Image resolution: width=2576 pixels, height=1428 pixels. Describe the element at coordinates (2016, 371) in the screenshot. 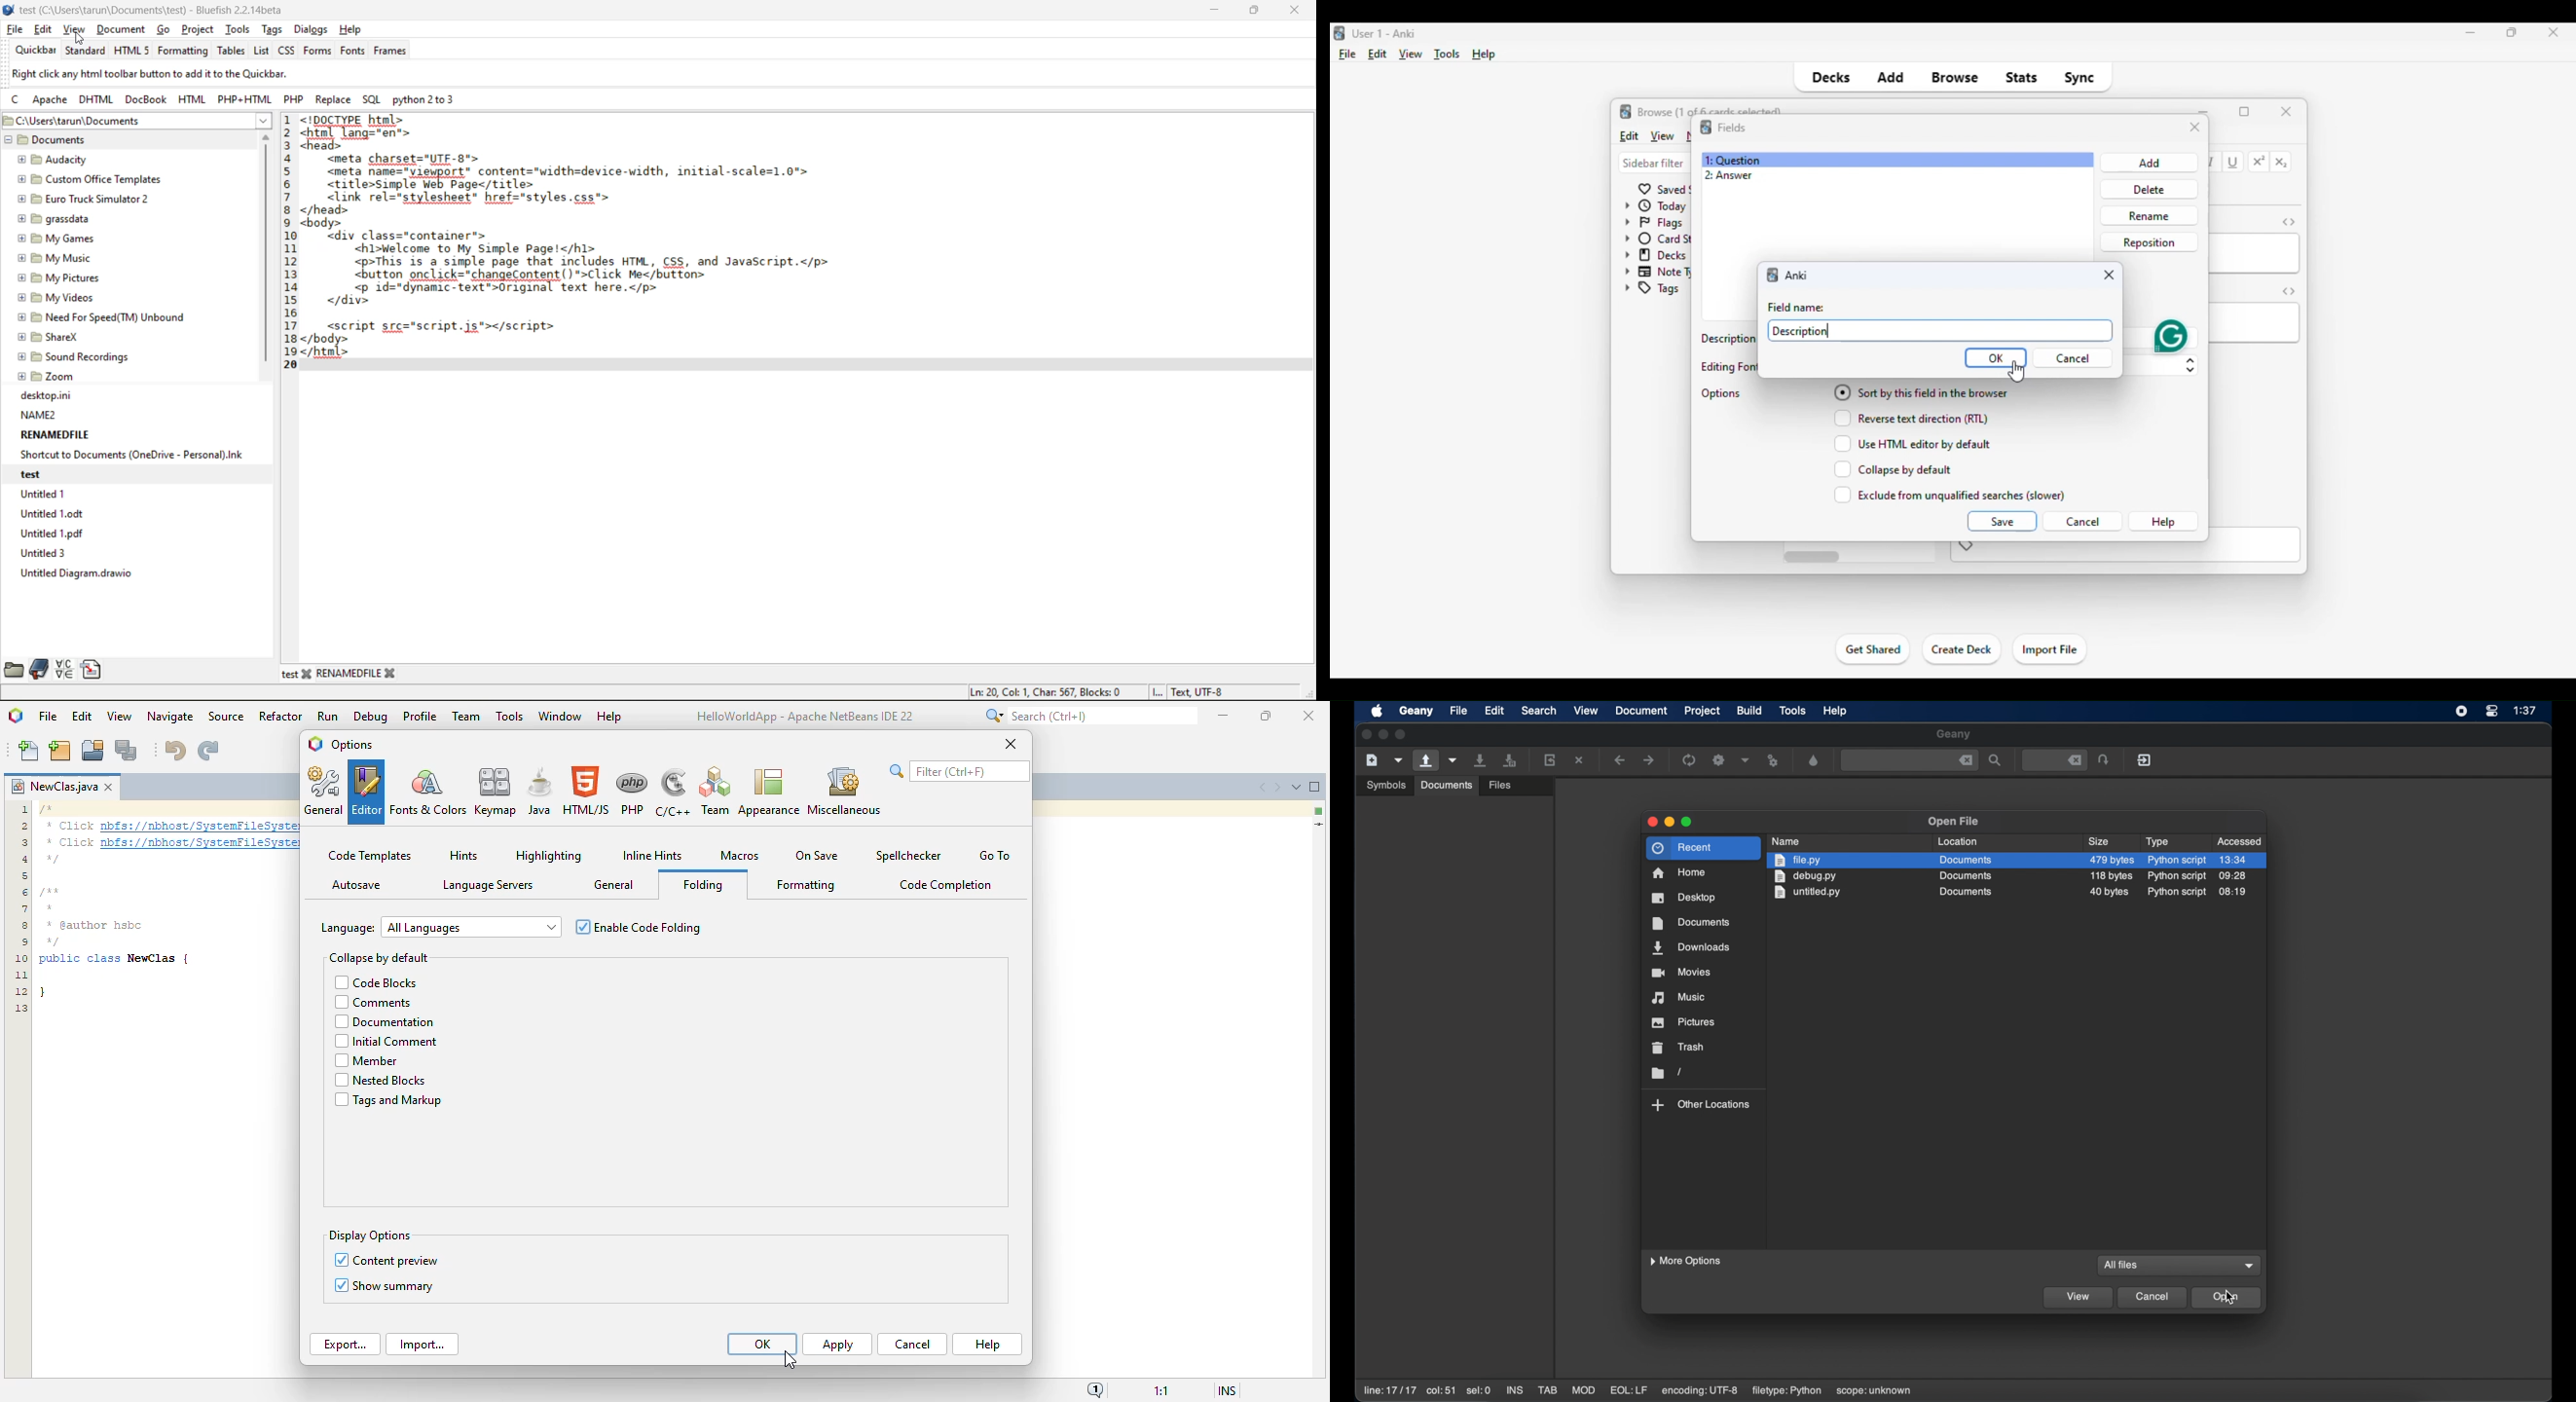

I see `cursor` at that location.